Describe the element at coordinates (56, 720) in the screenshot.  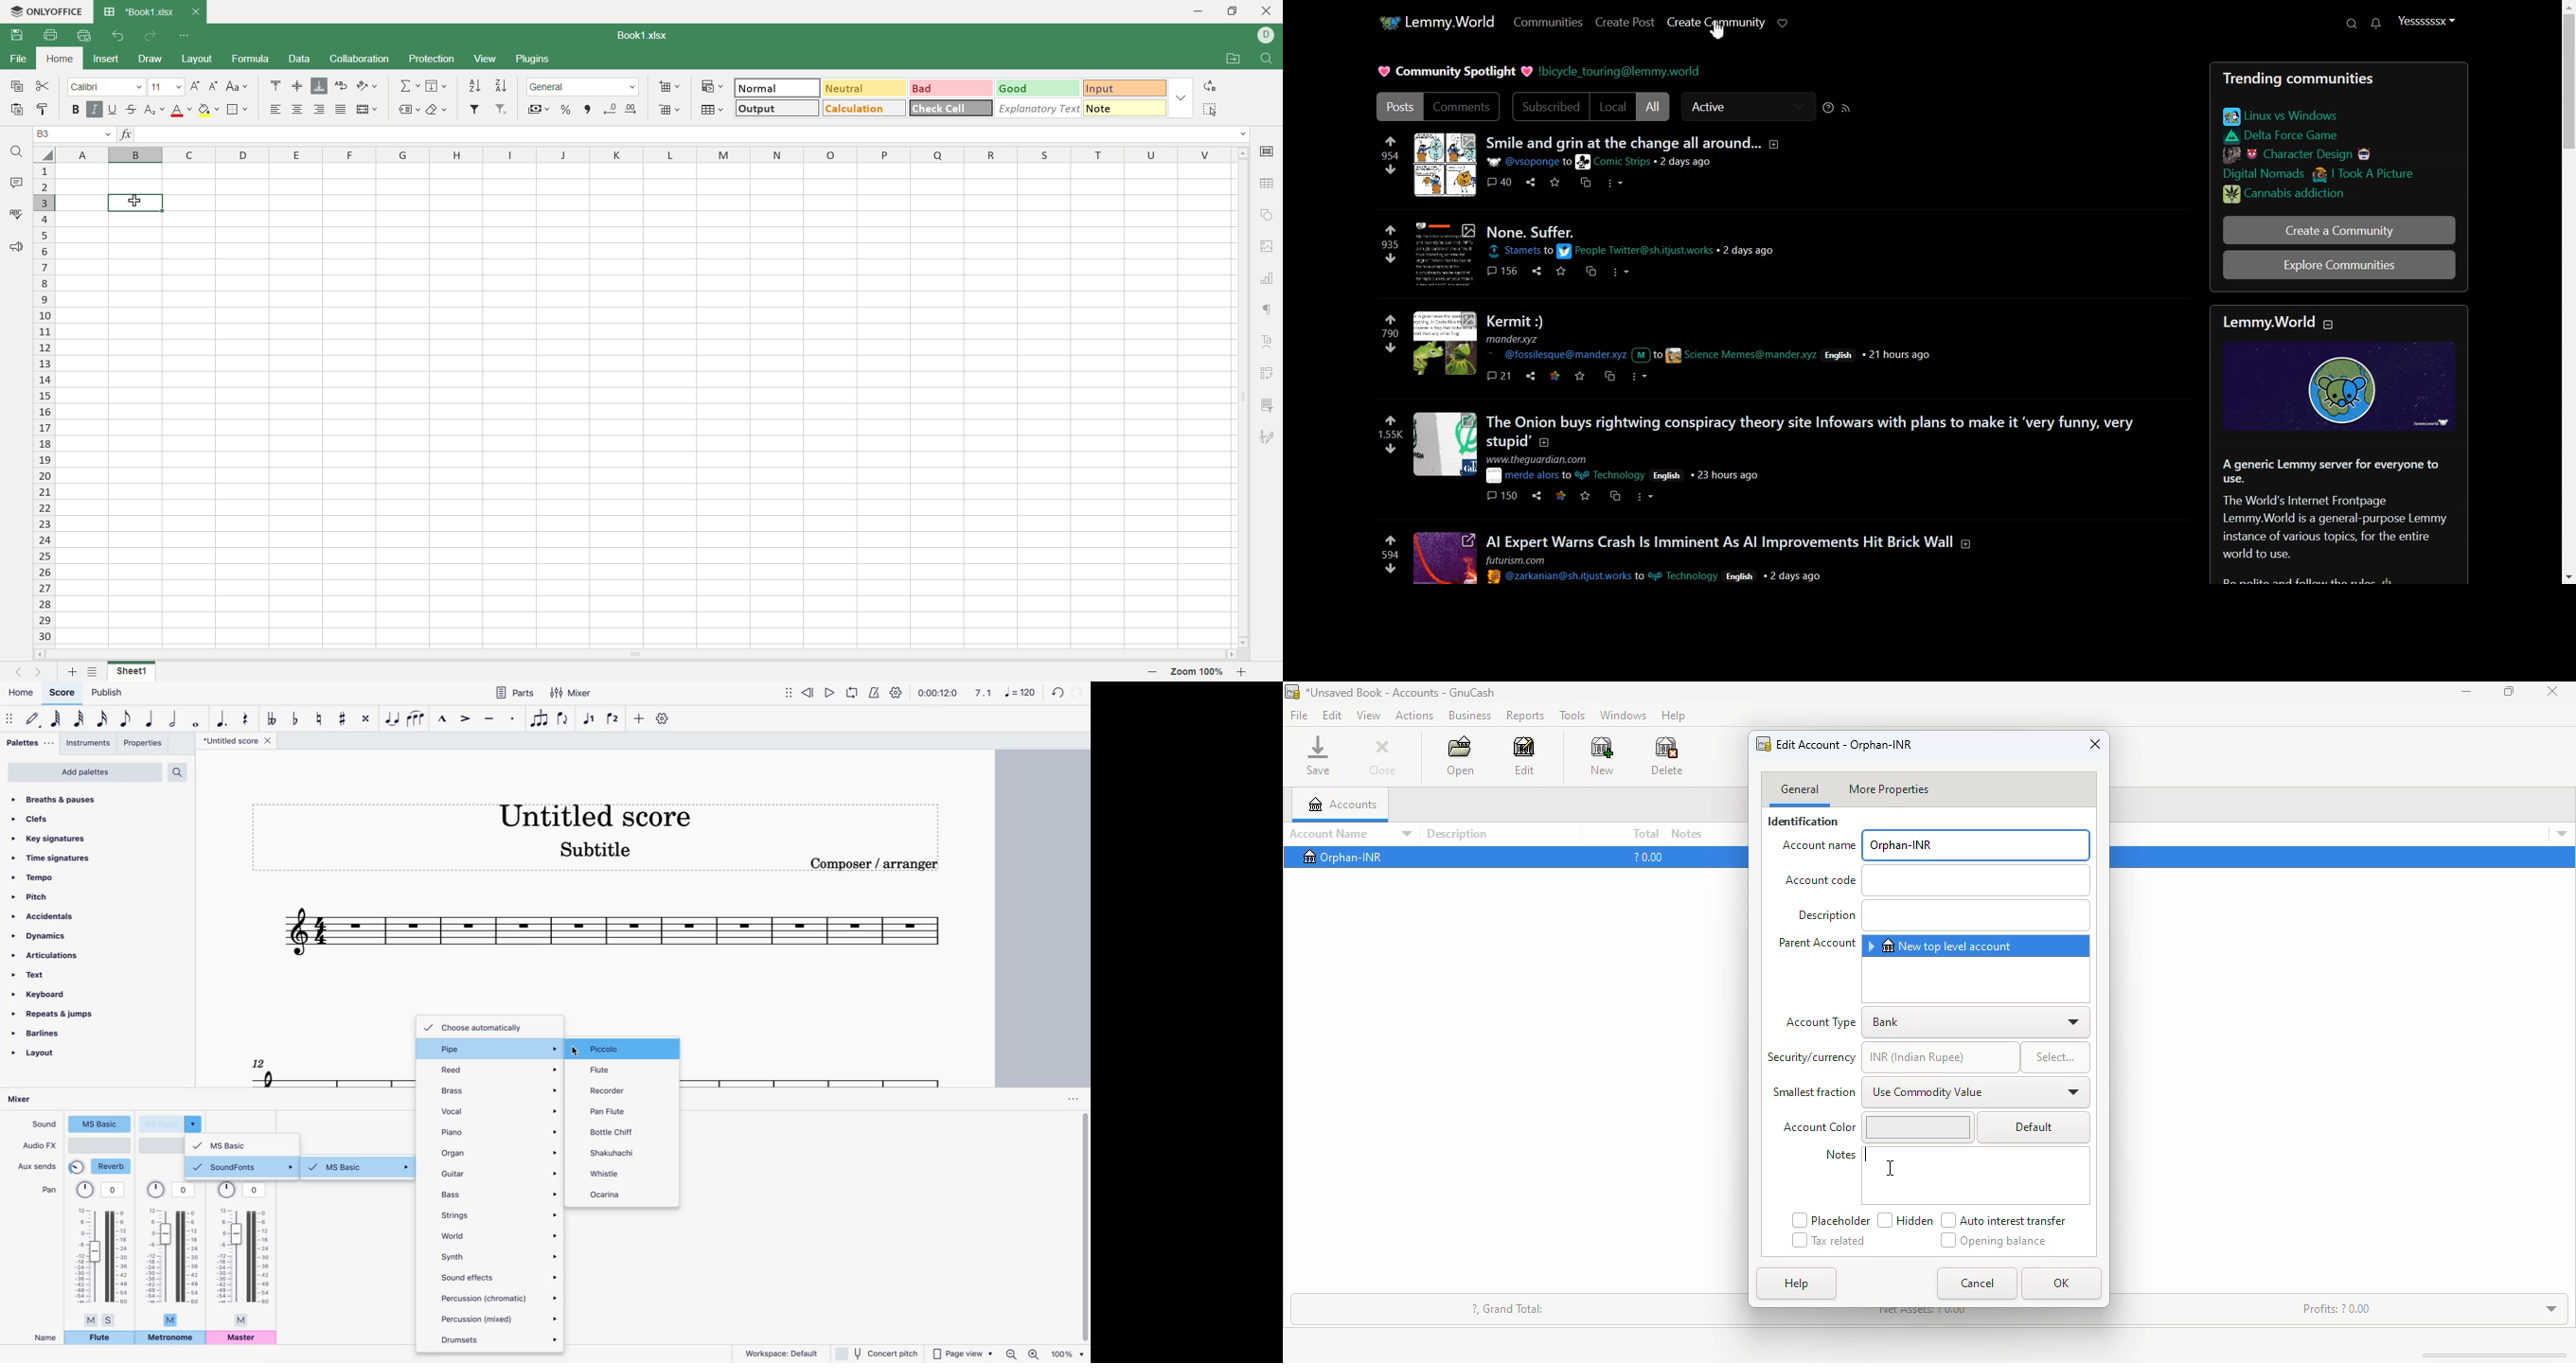
I see `64th note` at that location.